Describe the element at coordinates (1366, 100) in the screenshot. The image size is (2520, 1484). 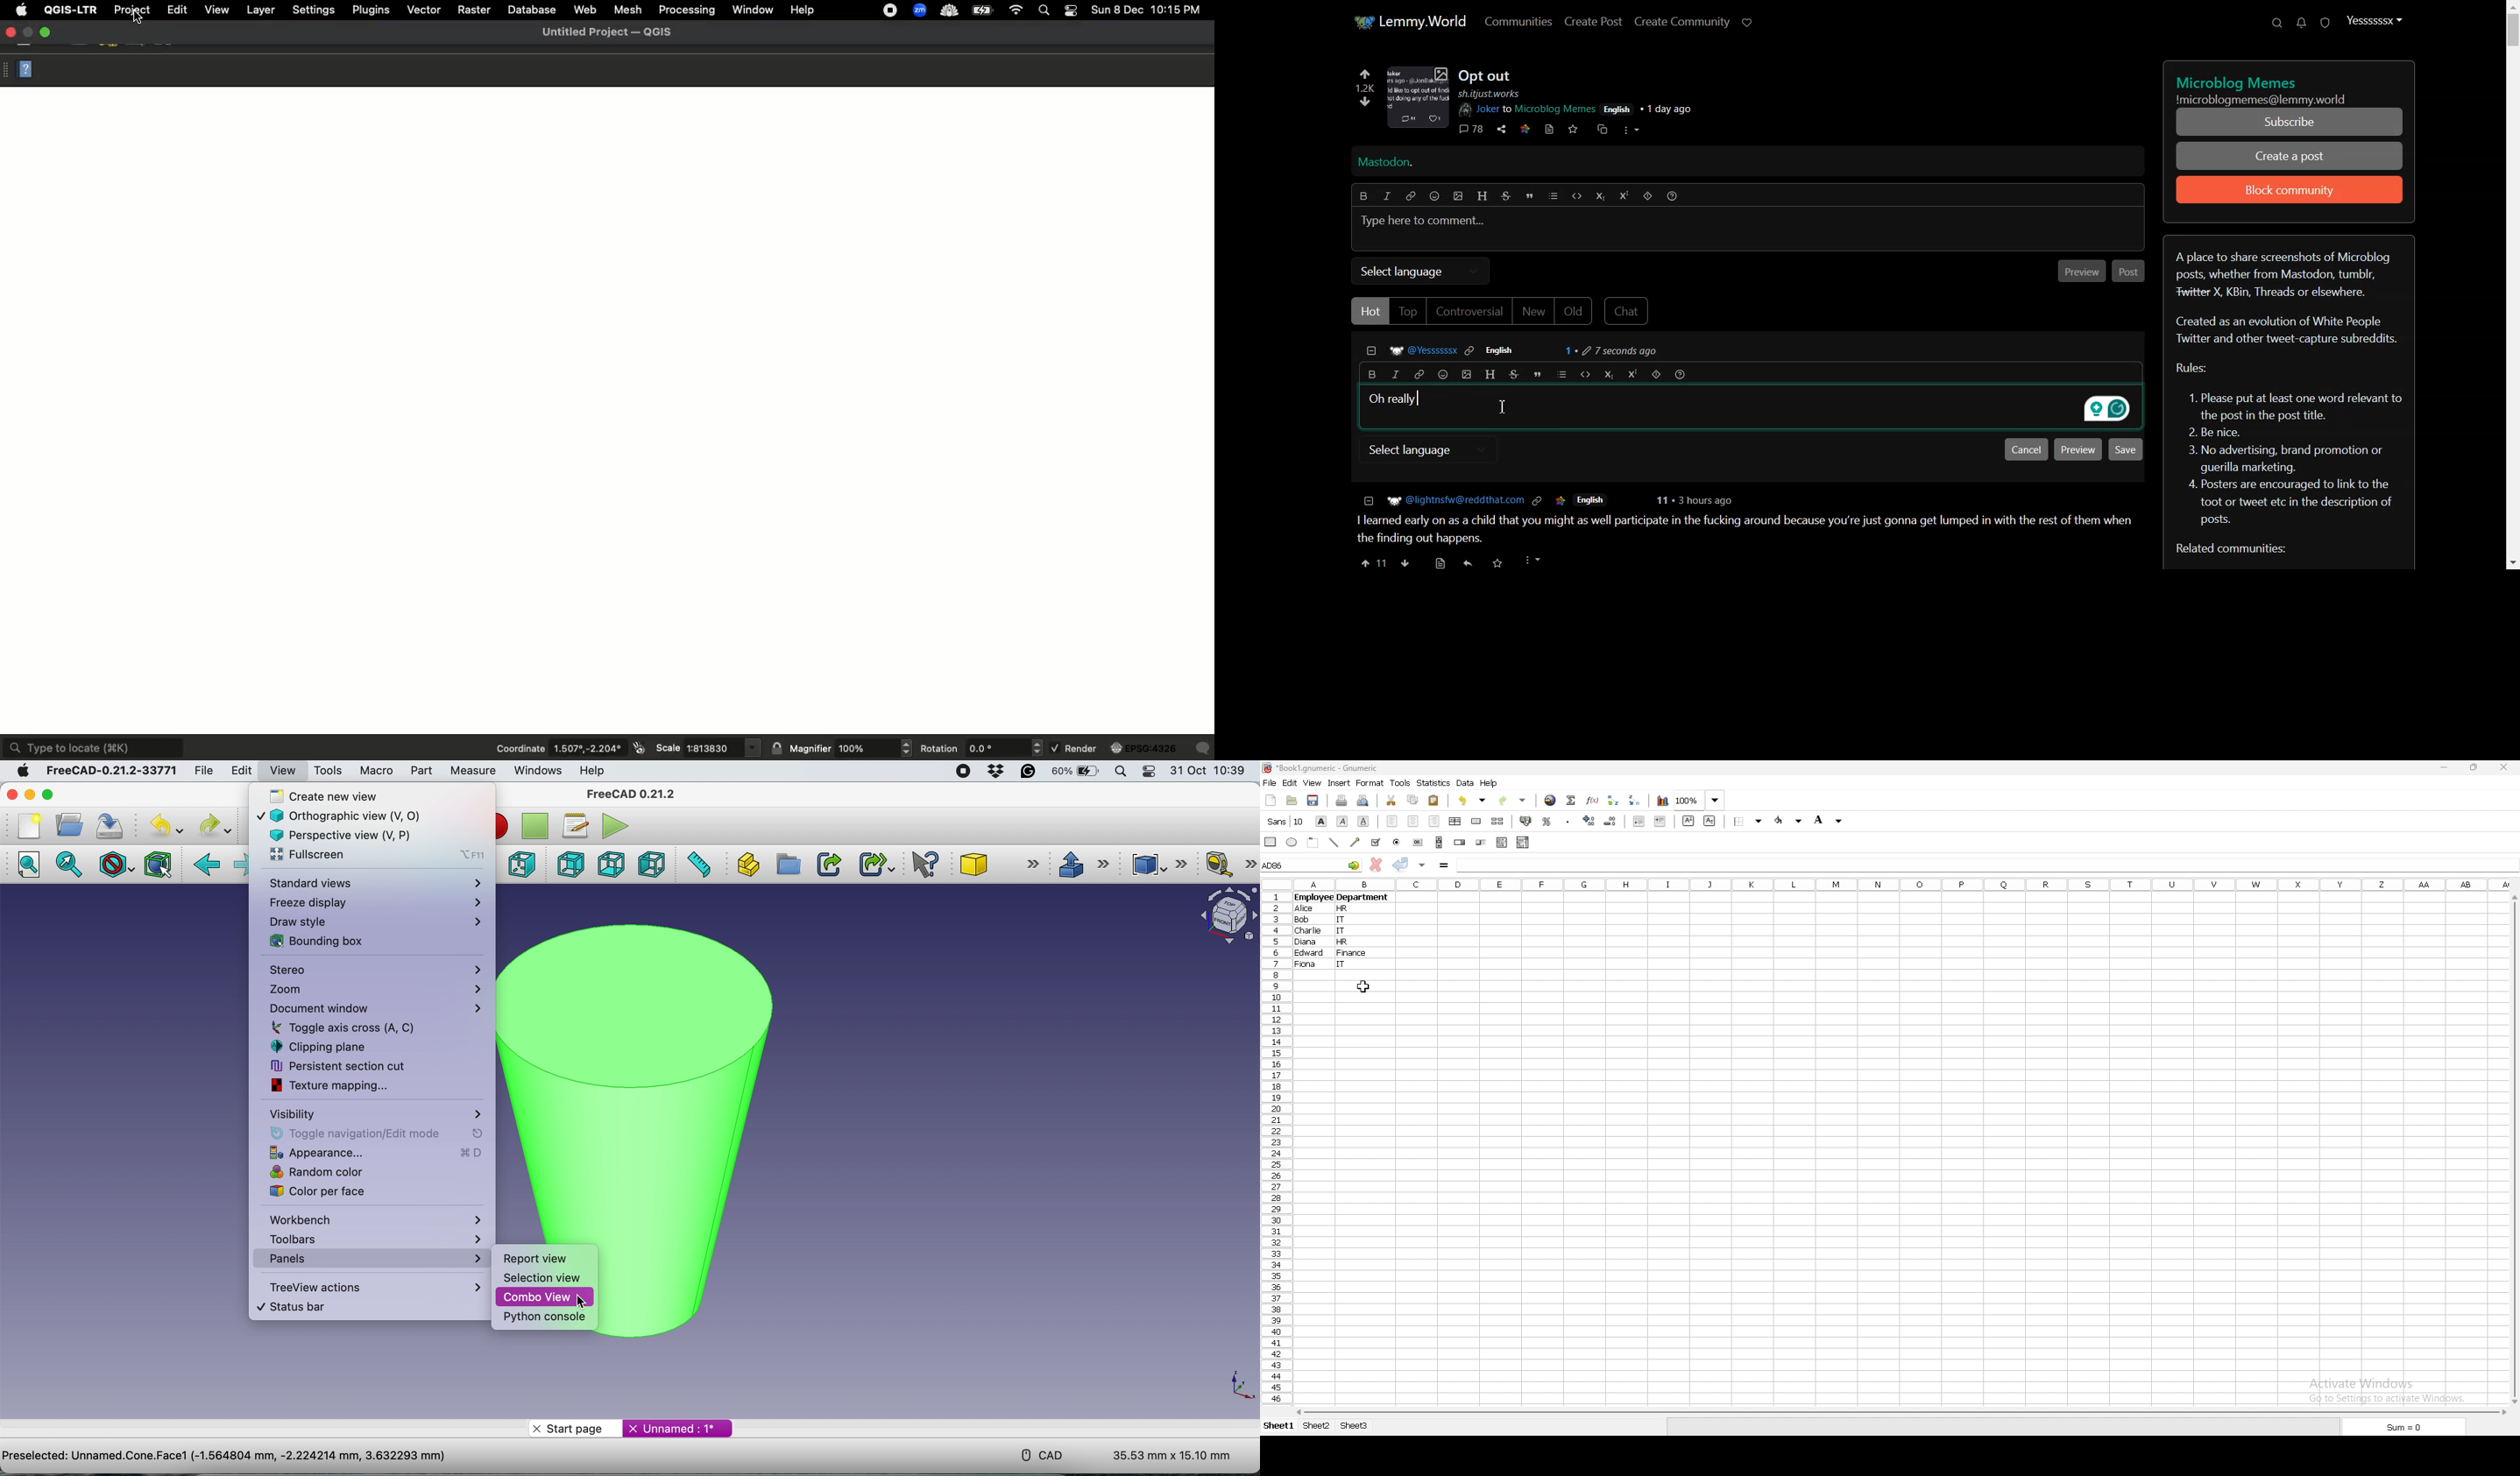
I see `downvote` at that location.